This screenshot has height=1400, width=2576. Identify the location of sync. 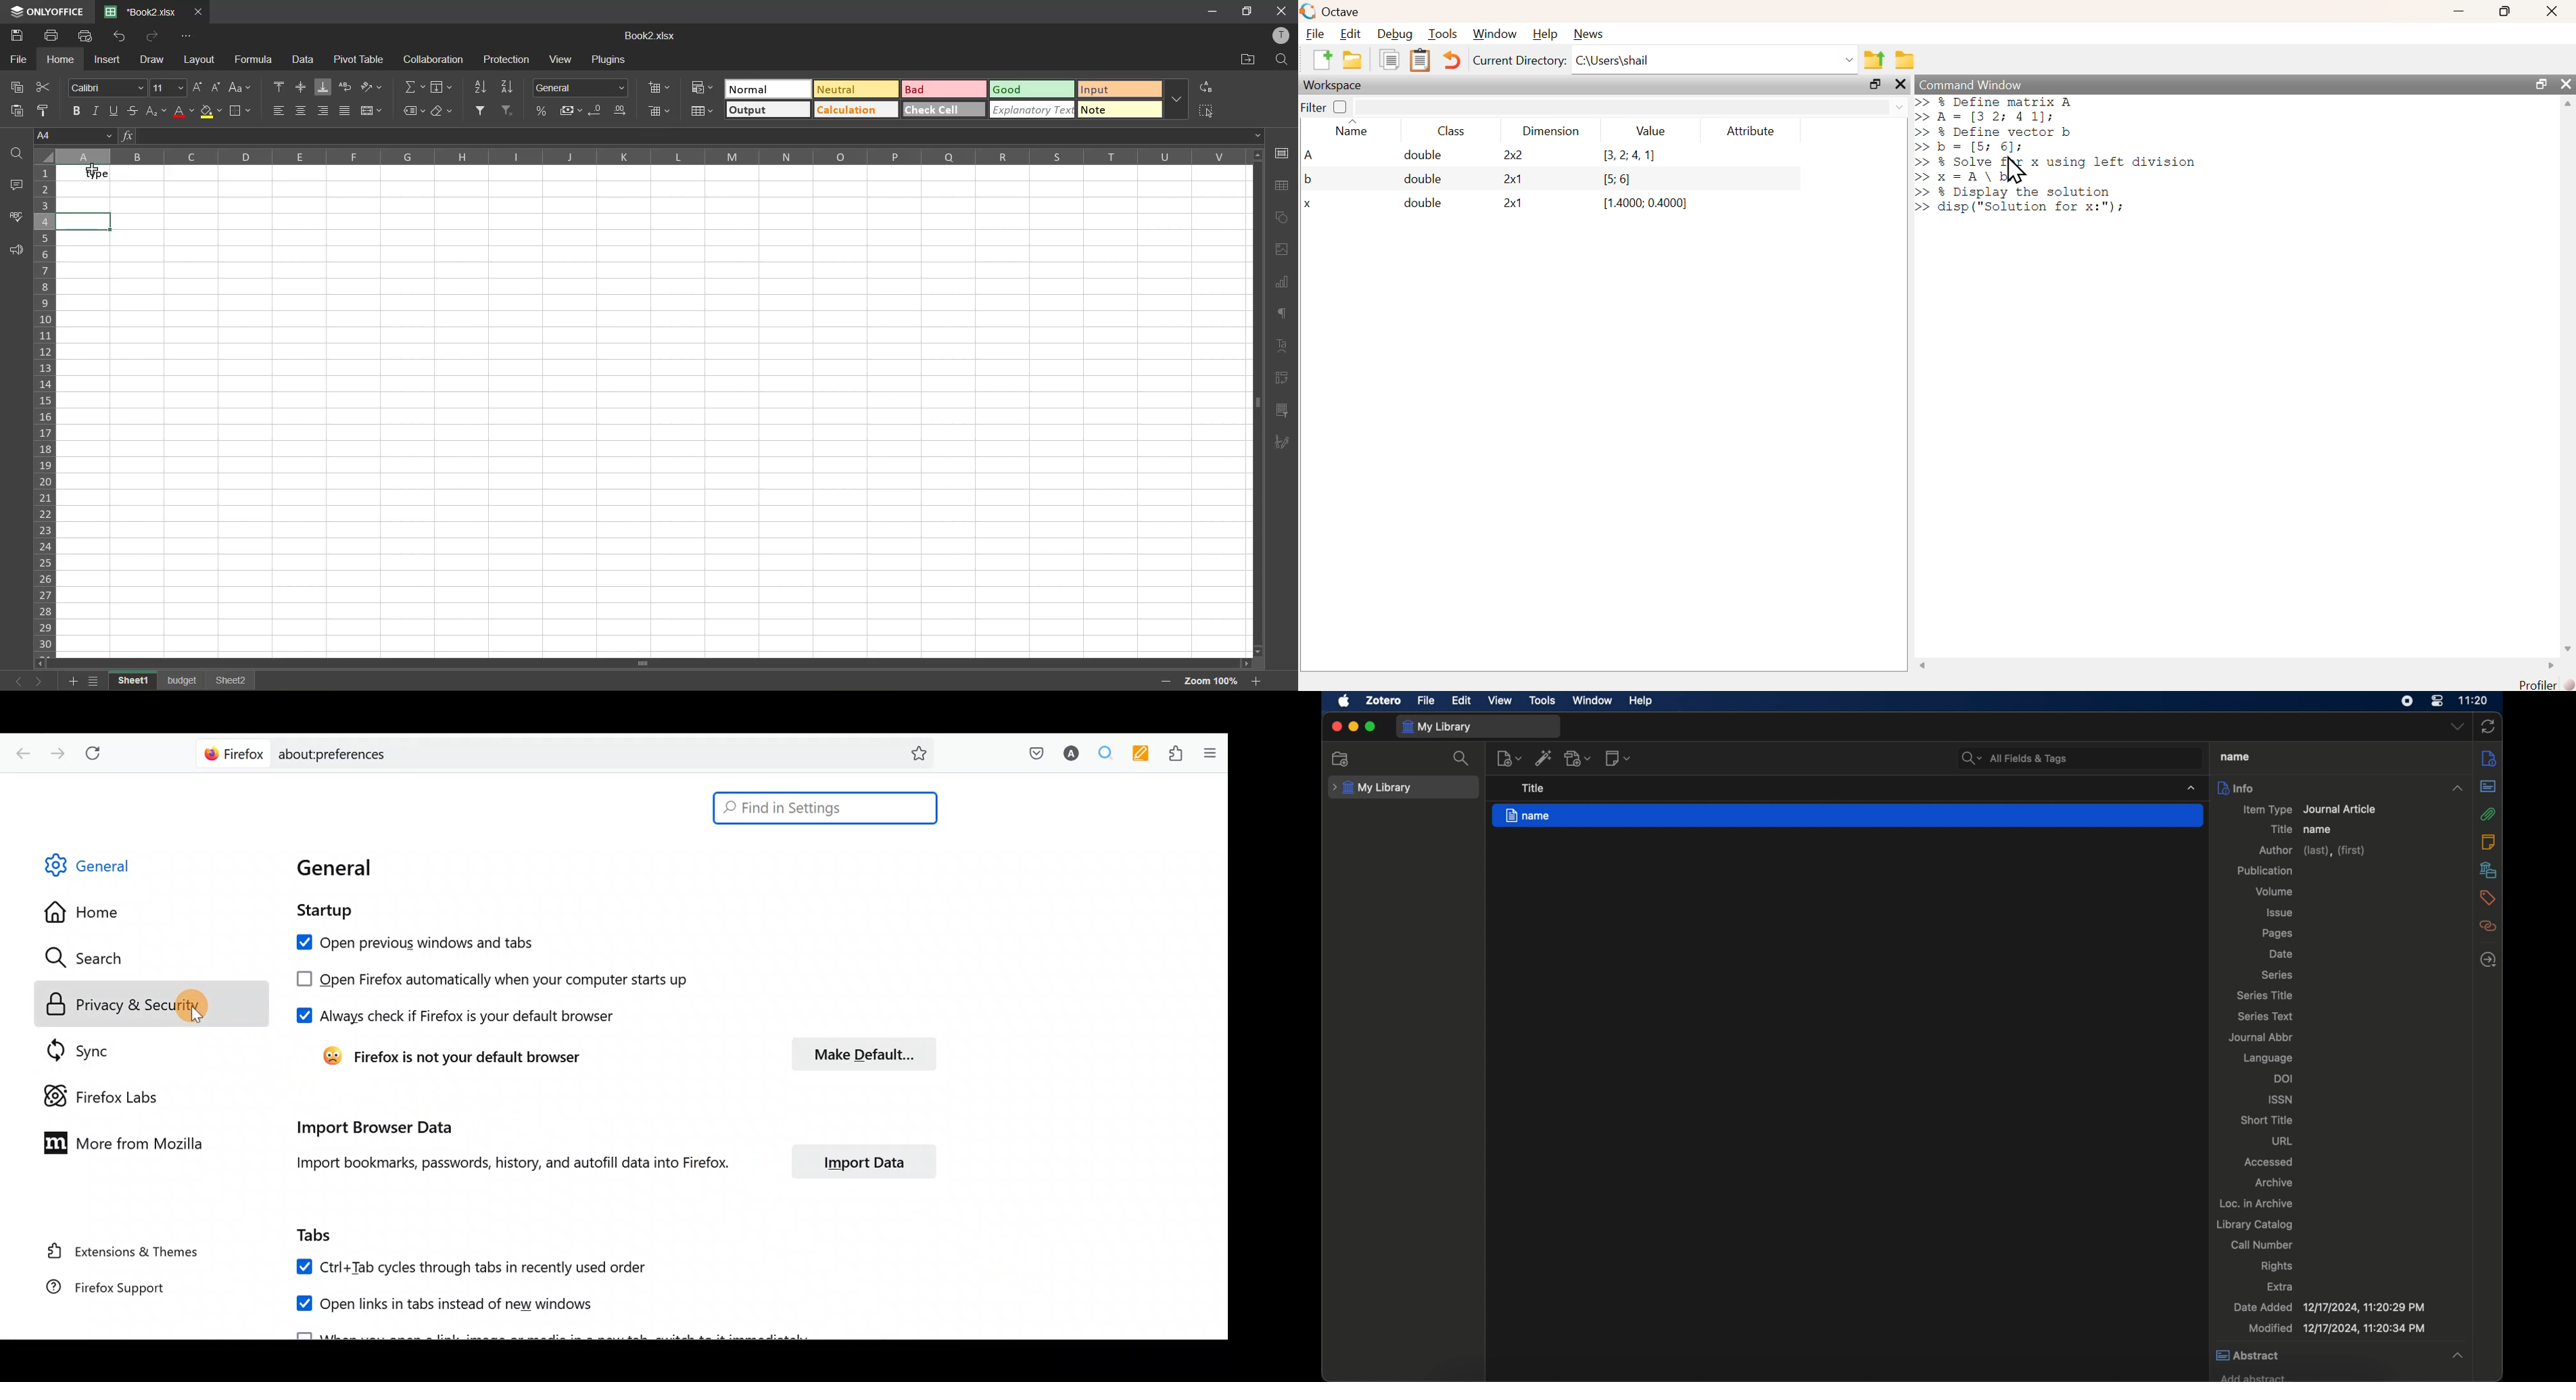
(2489, 726).